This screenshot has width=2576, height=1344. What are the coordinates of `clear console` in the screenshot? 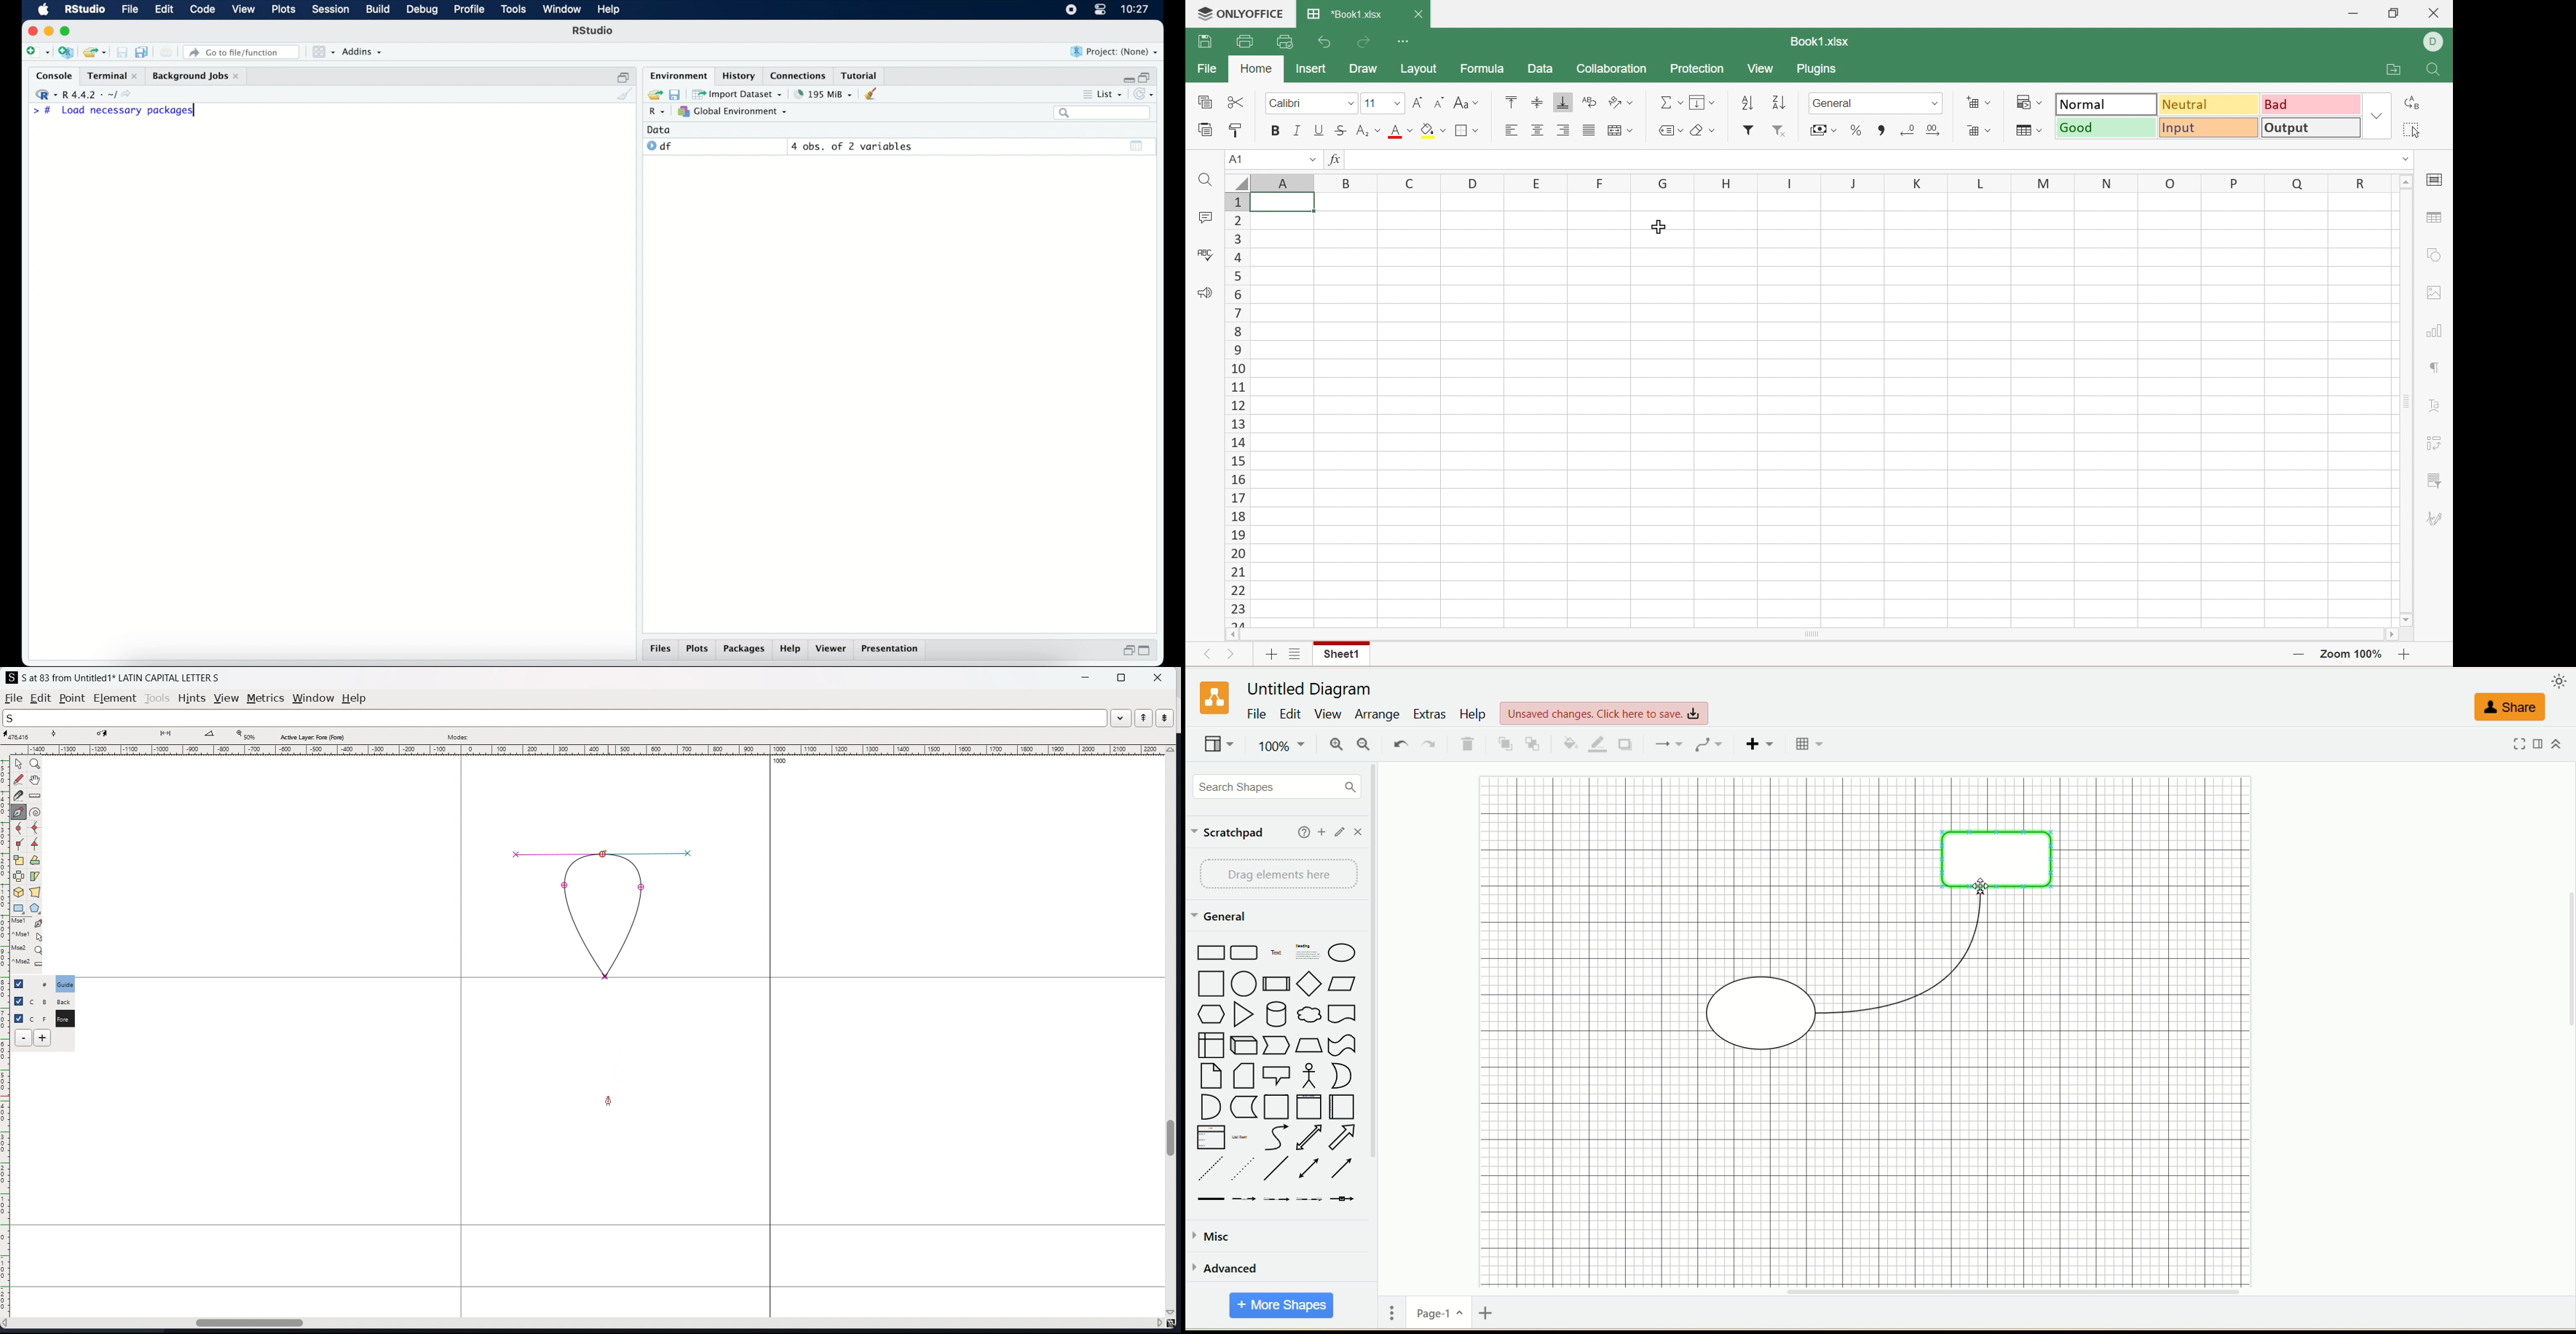 It's located at (624, 95).